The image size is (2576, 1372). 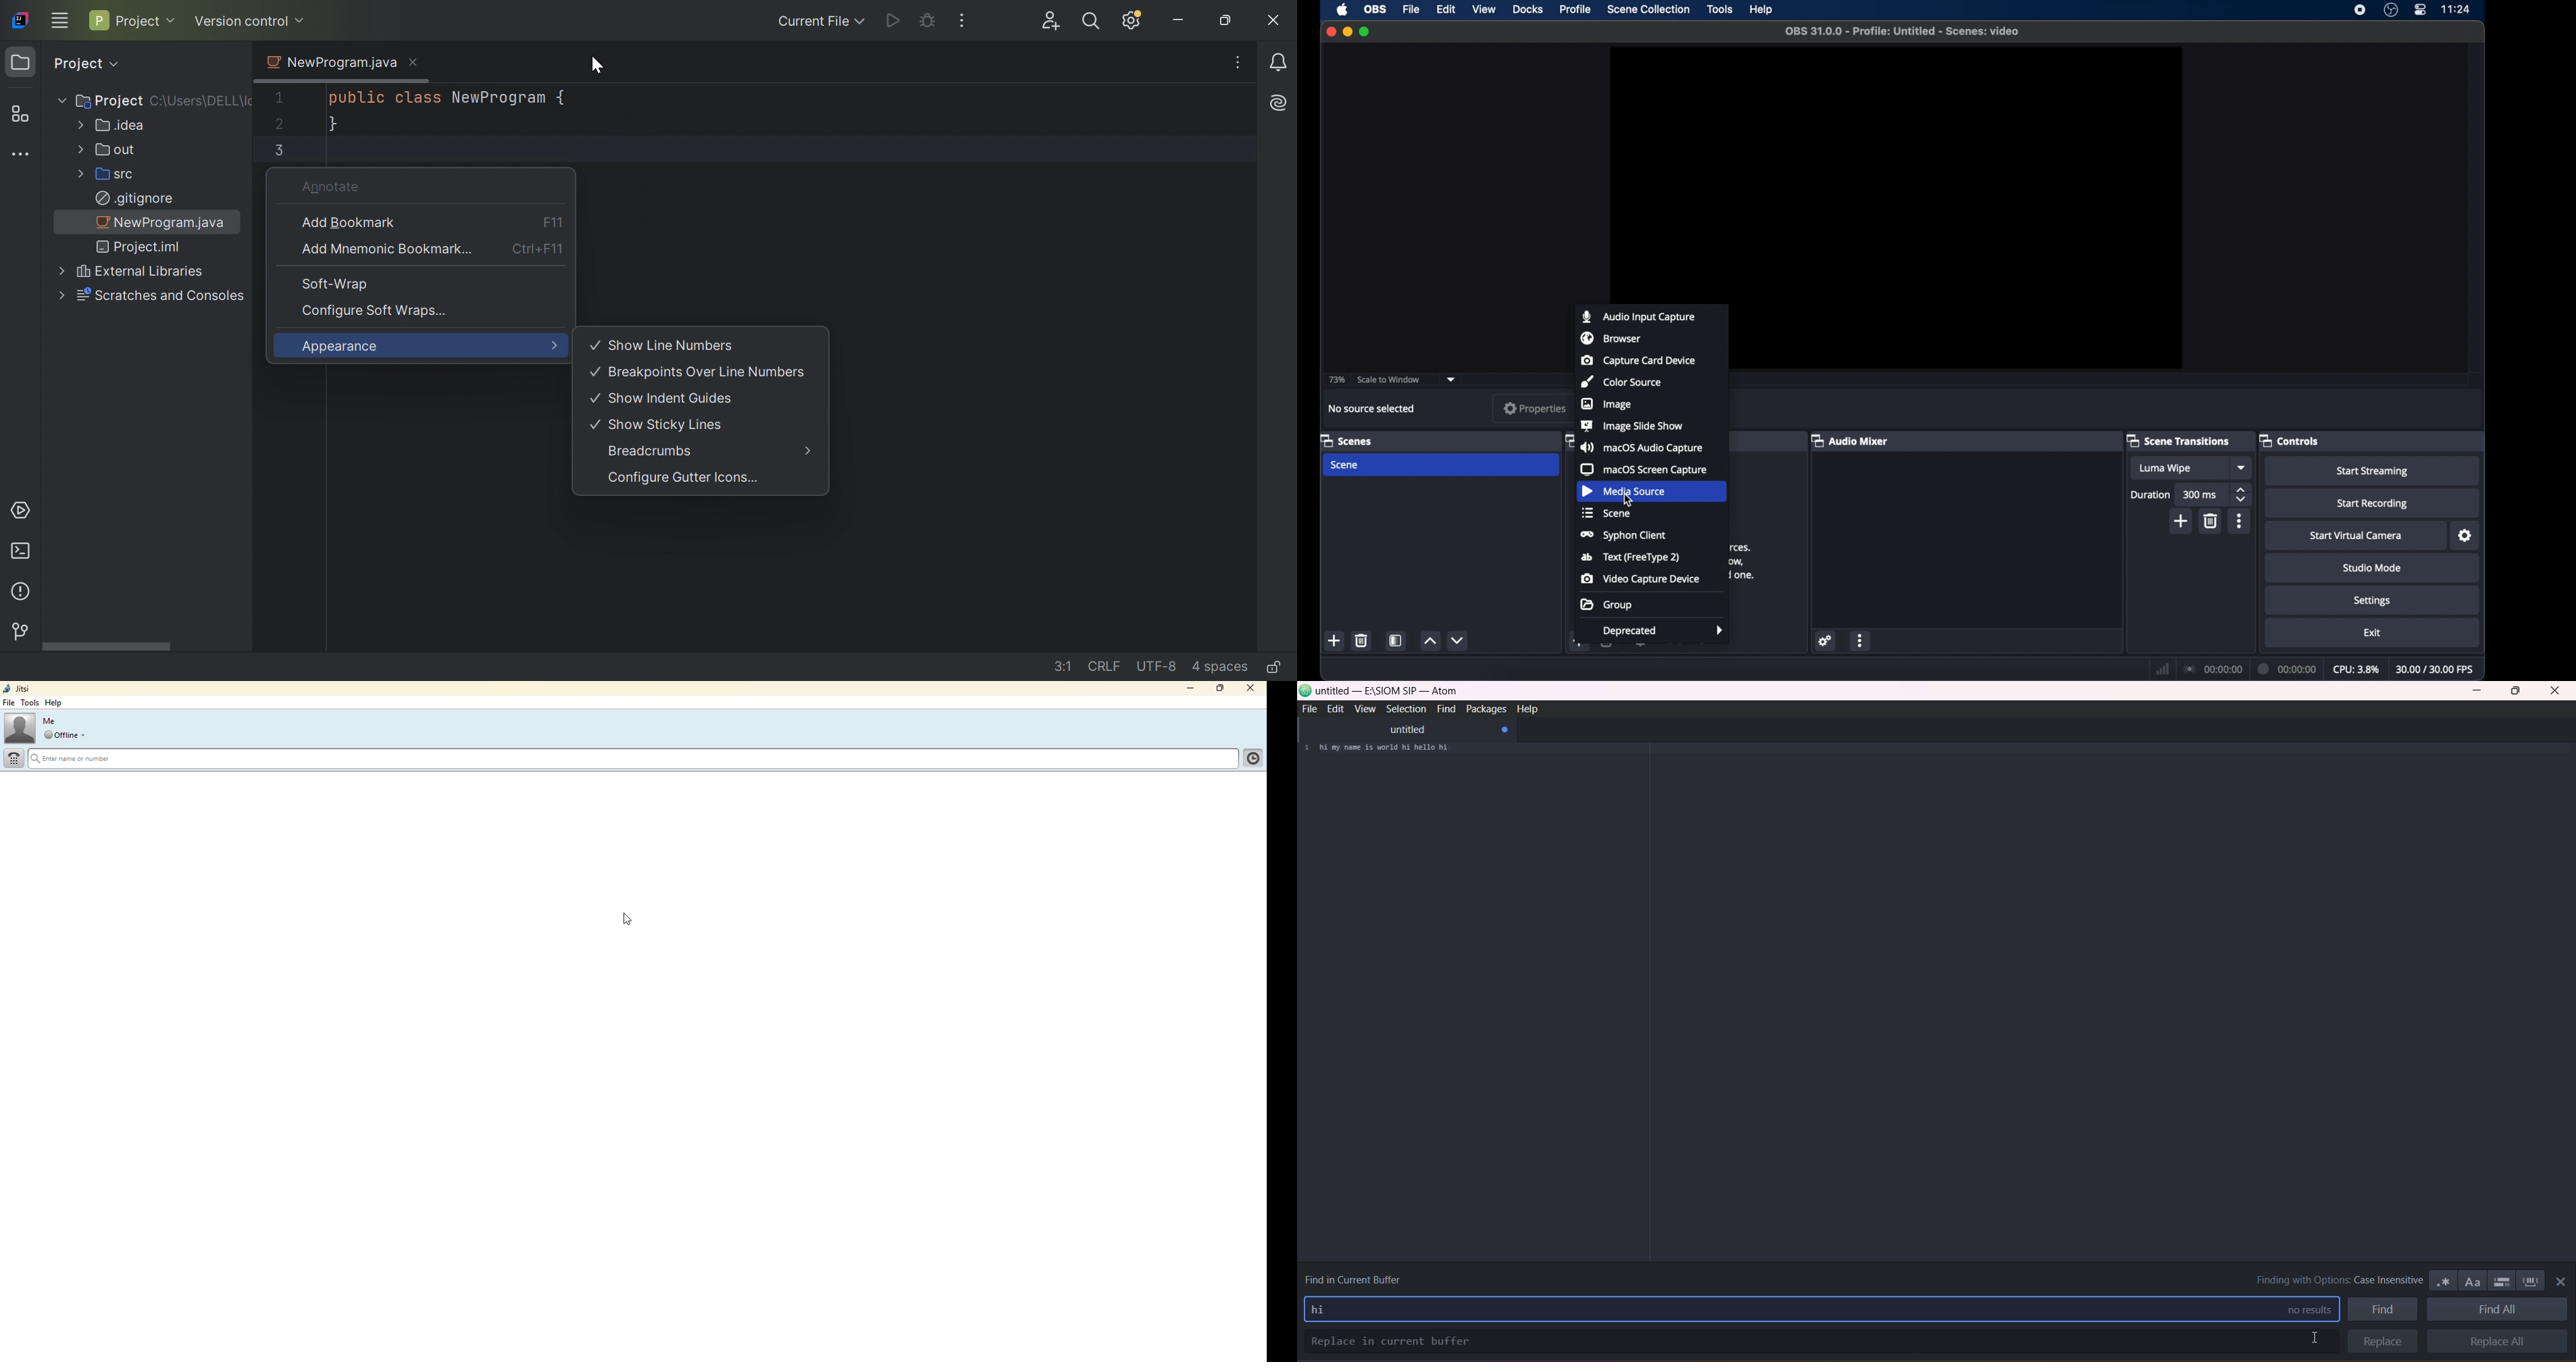 I want to click on deprecated, so click(x=1665, y=631).